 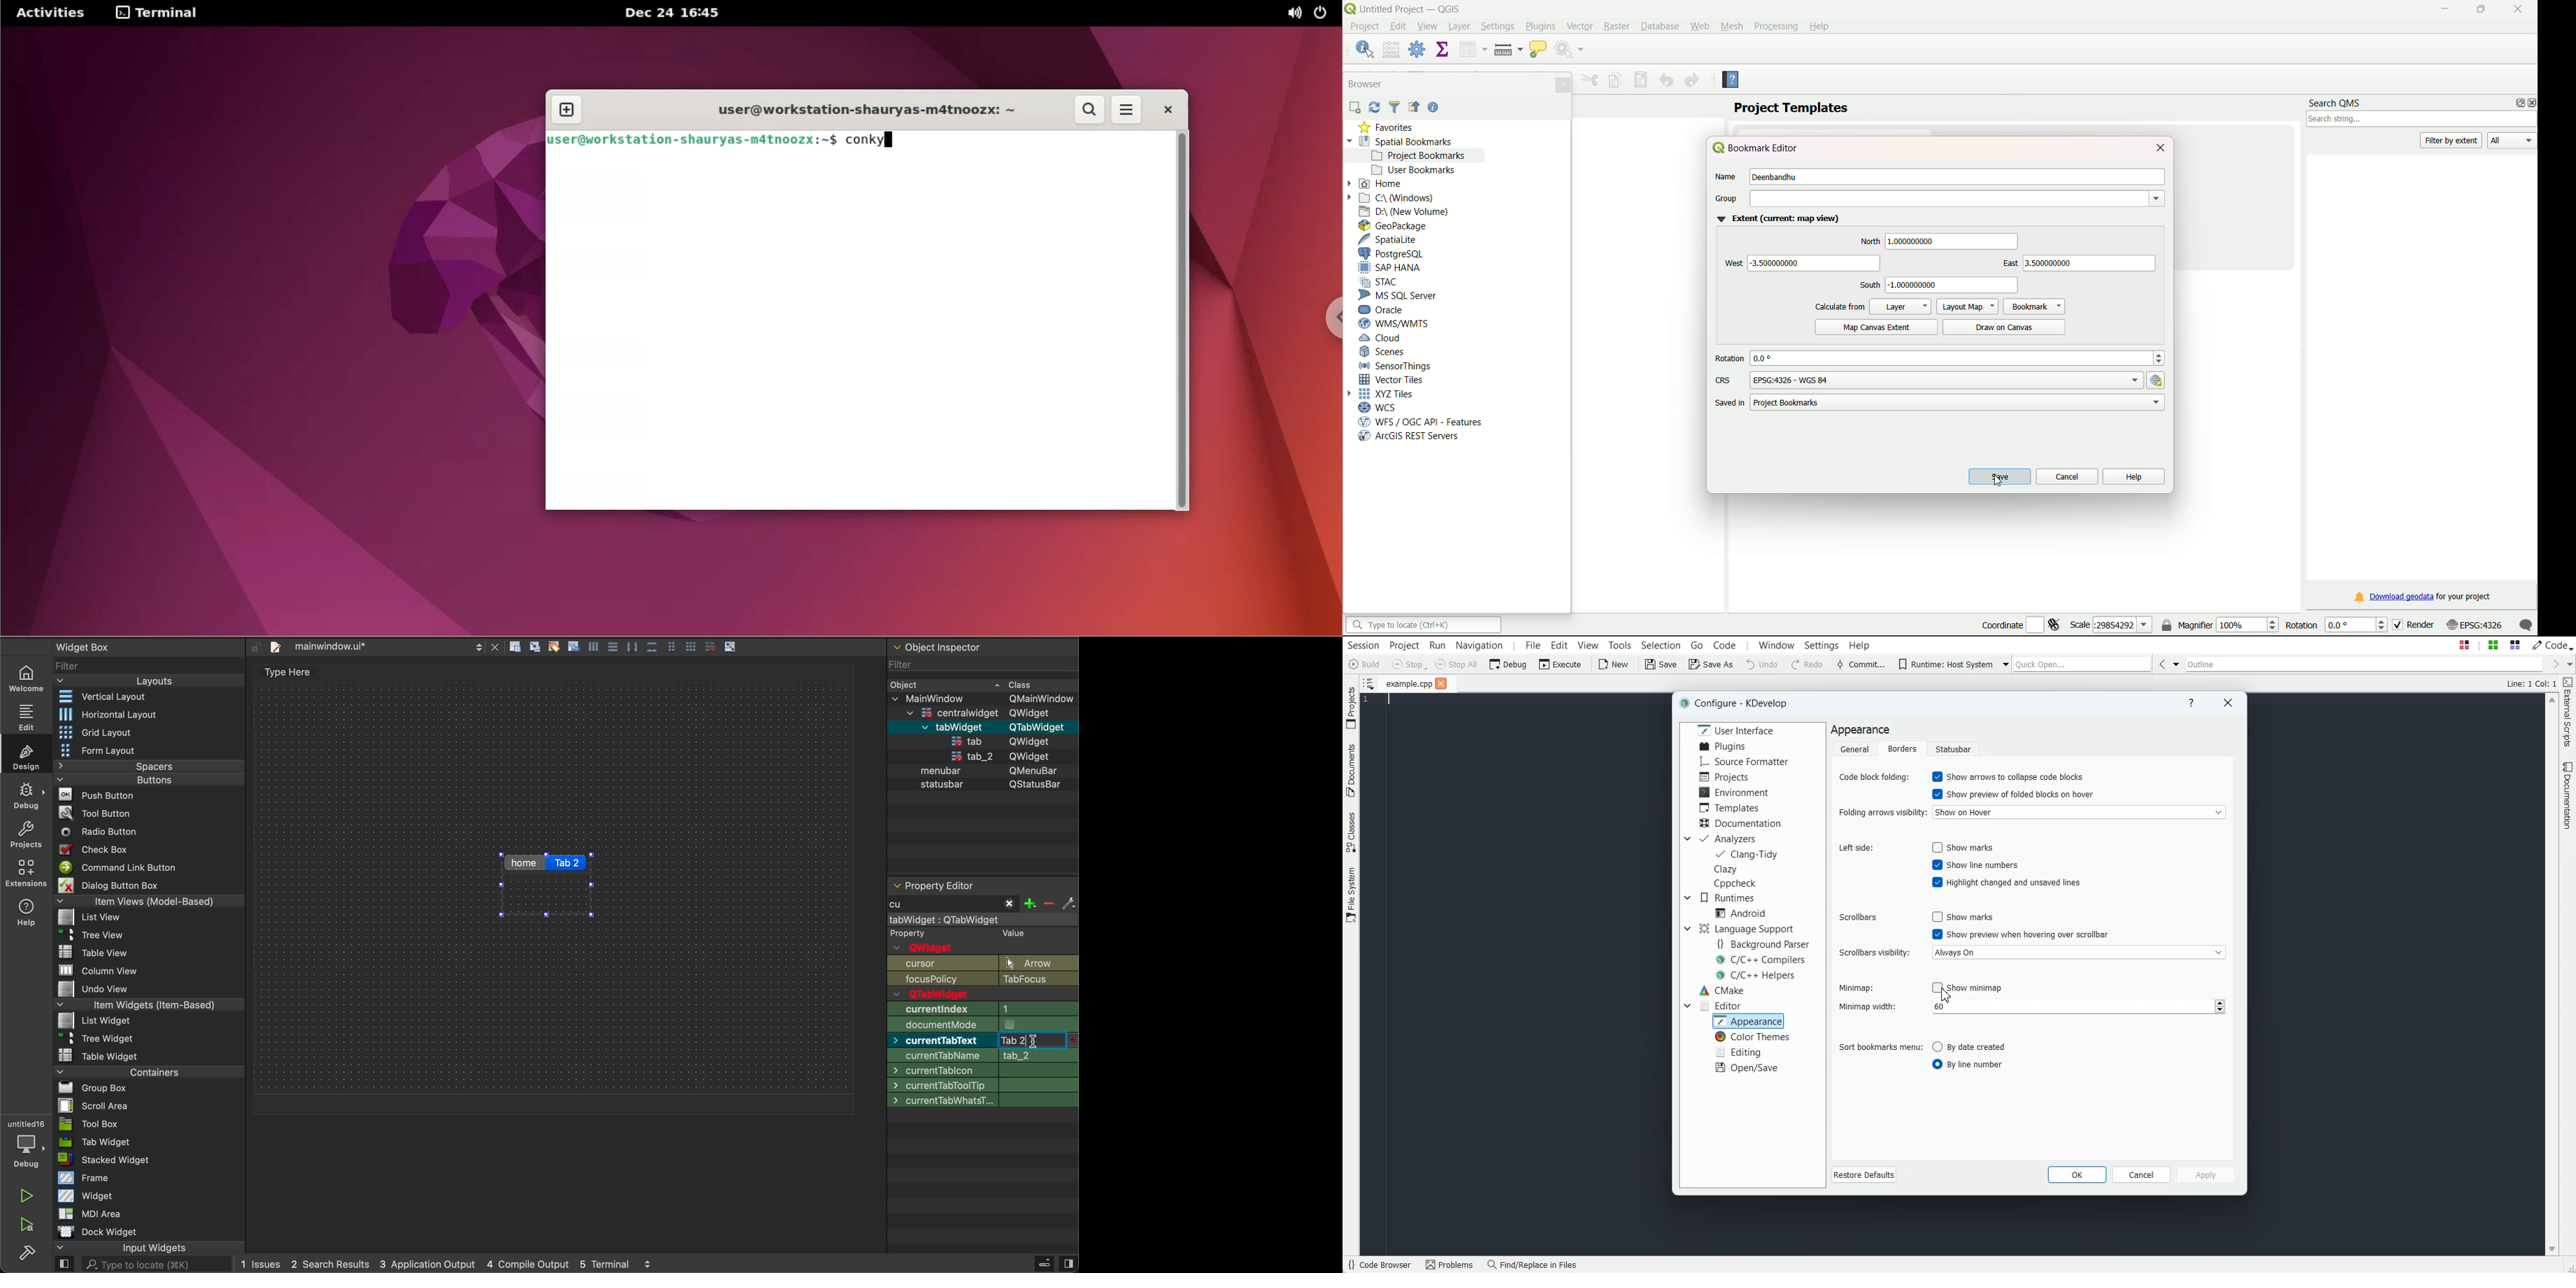 What do you see at coordinates (1399, 198) in the screenshot?
I see `C Drive  ` at bounding box center [1399, 198].